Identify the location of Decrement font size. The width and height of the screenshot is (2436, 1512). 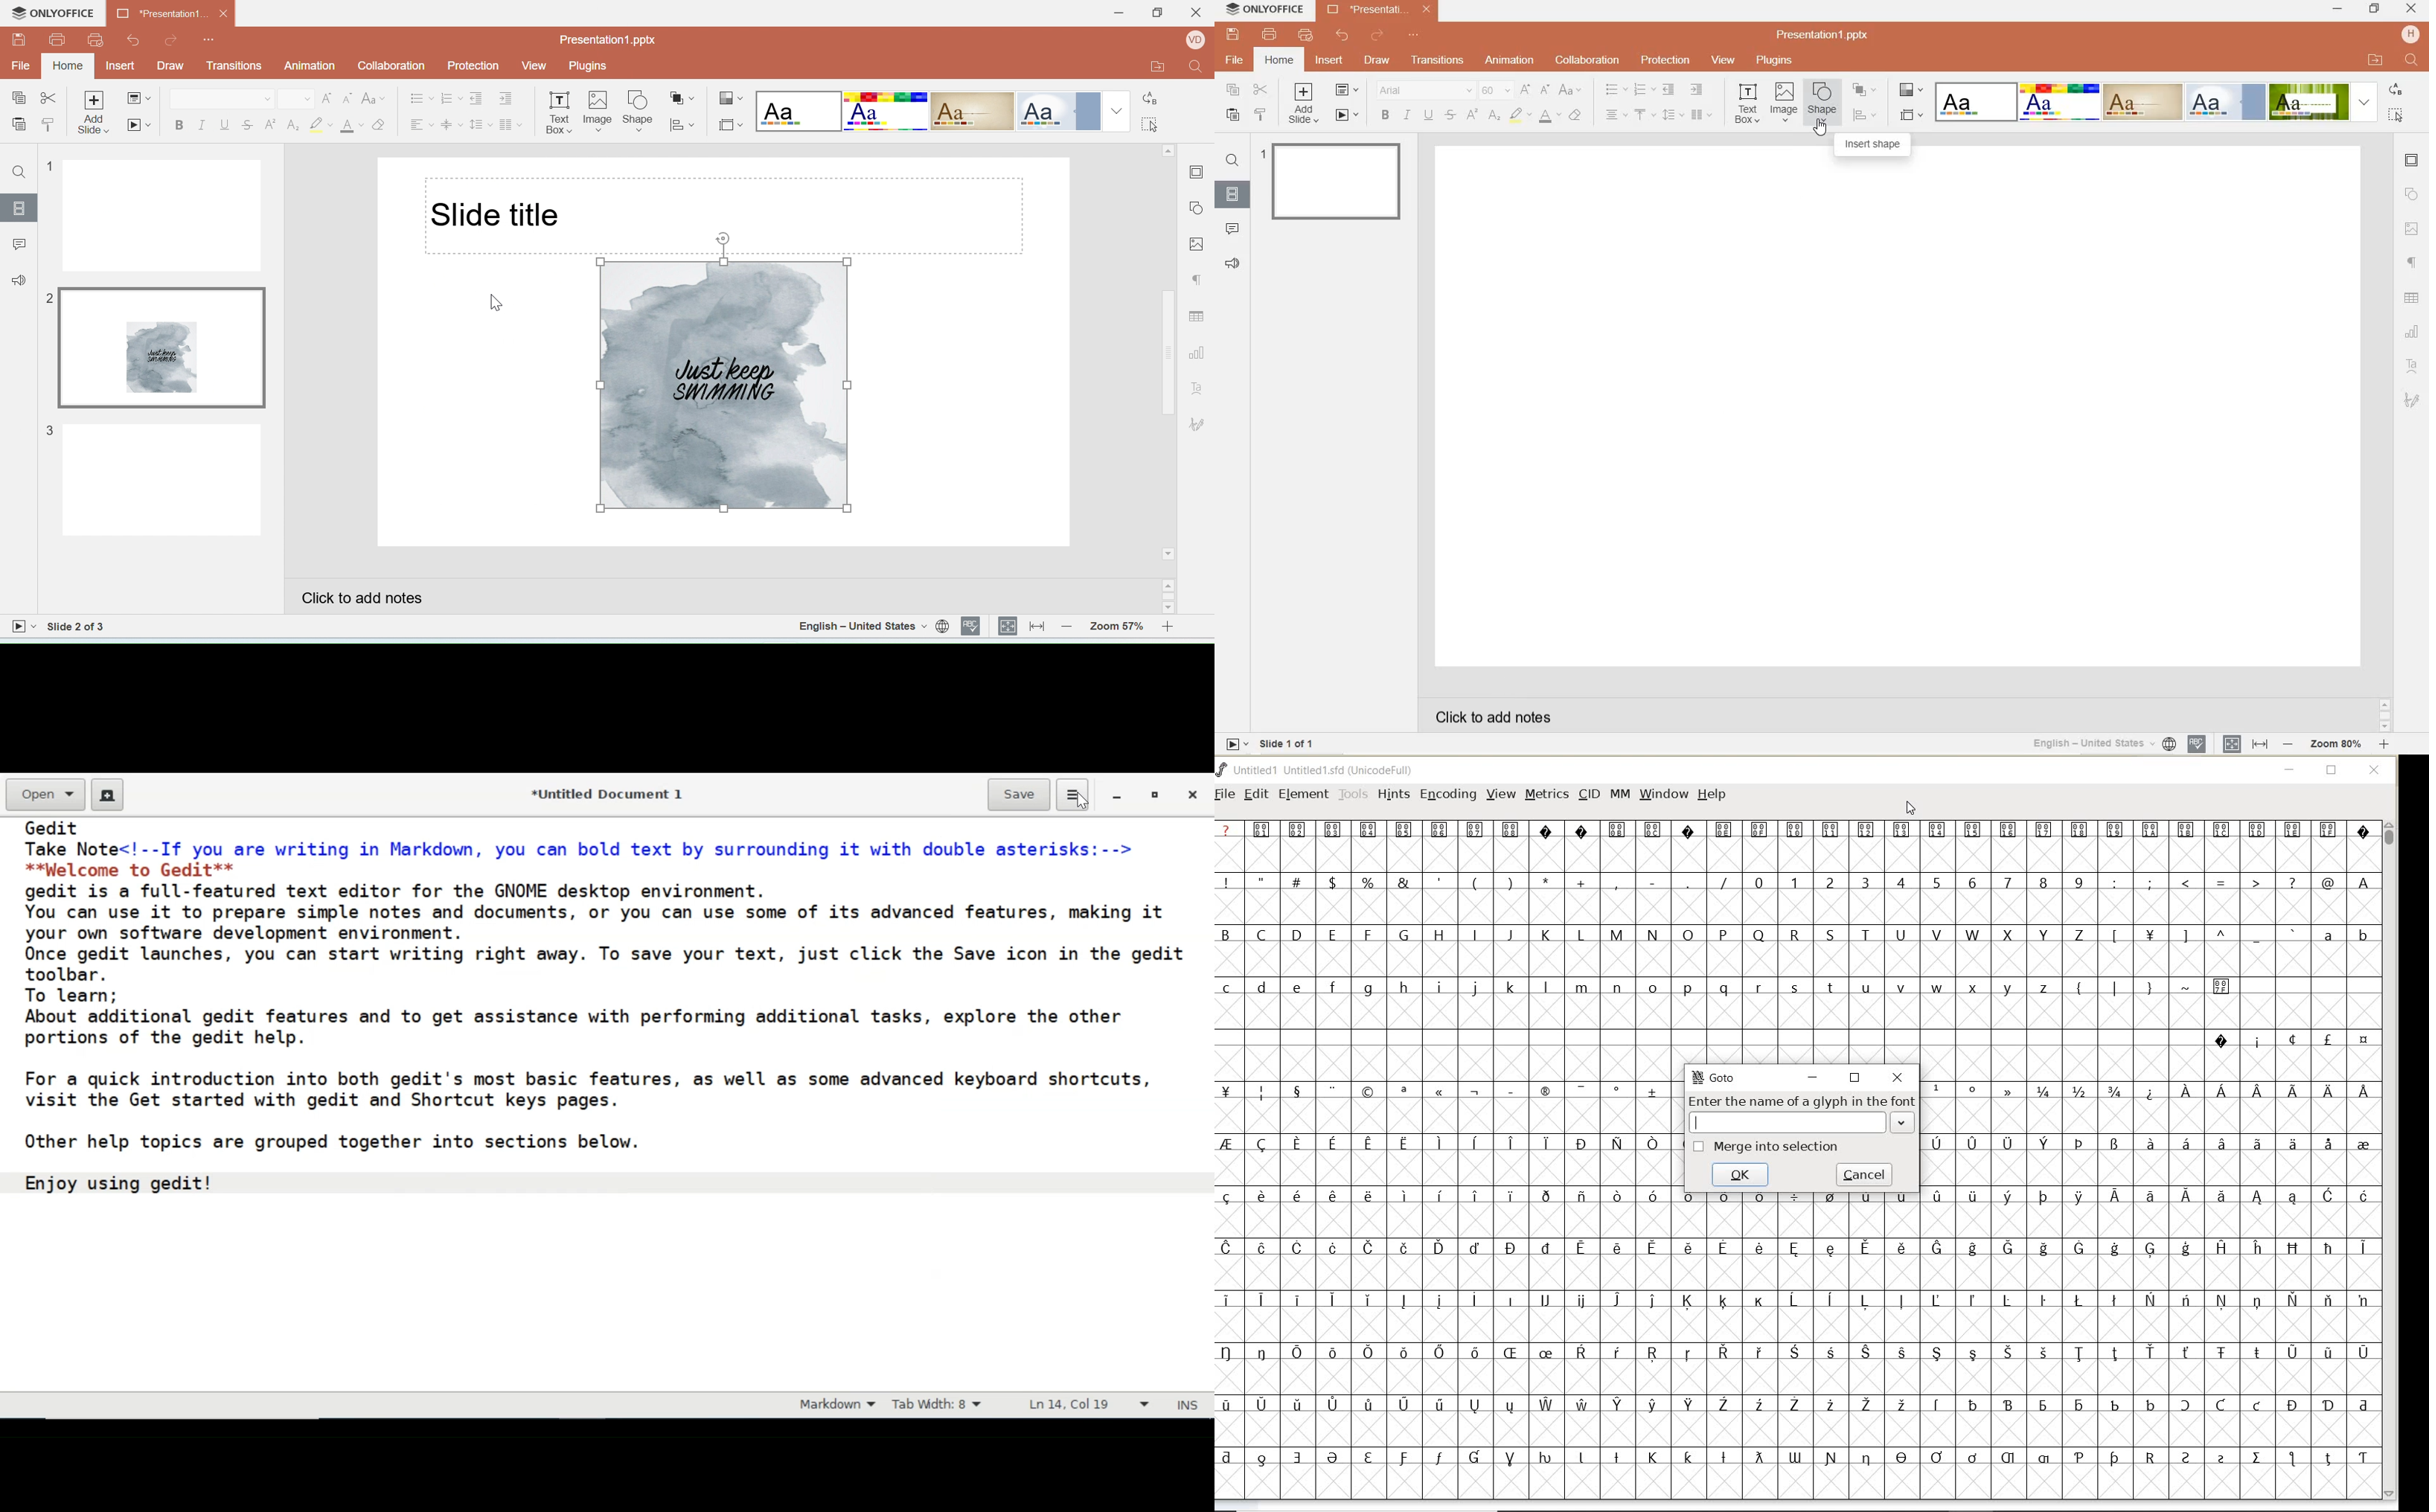
(347, 99).